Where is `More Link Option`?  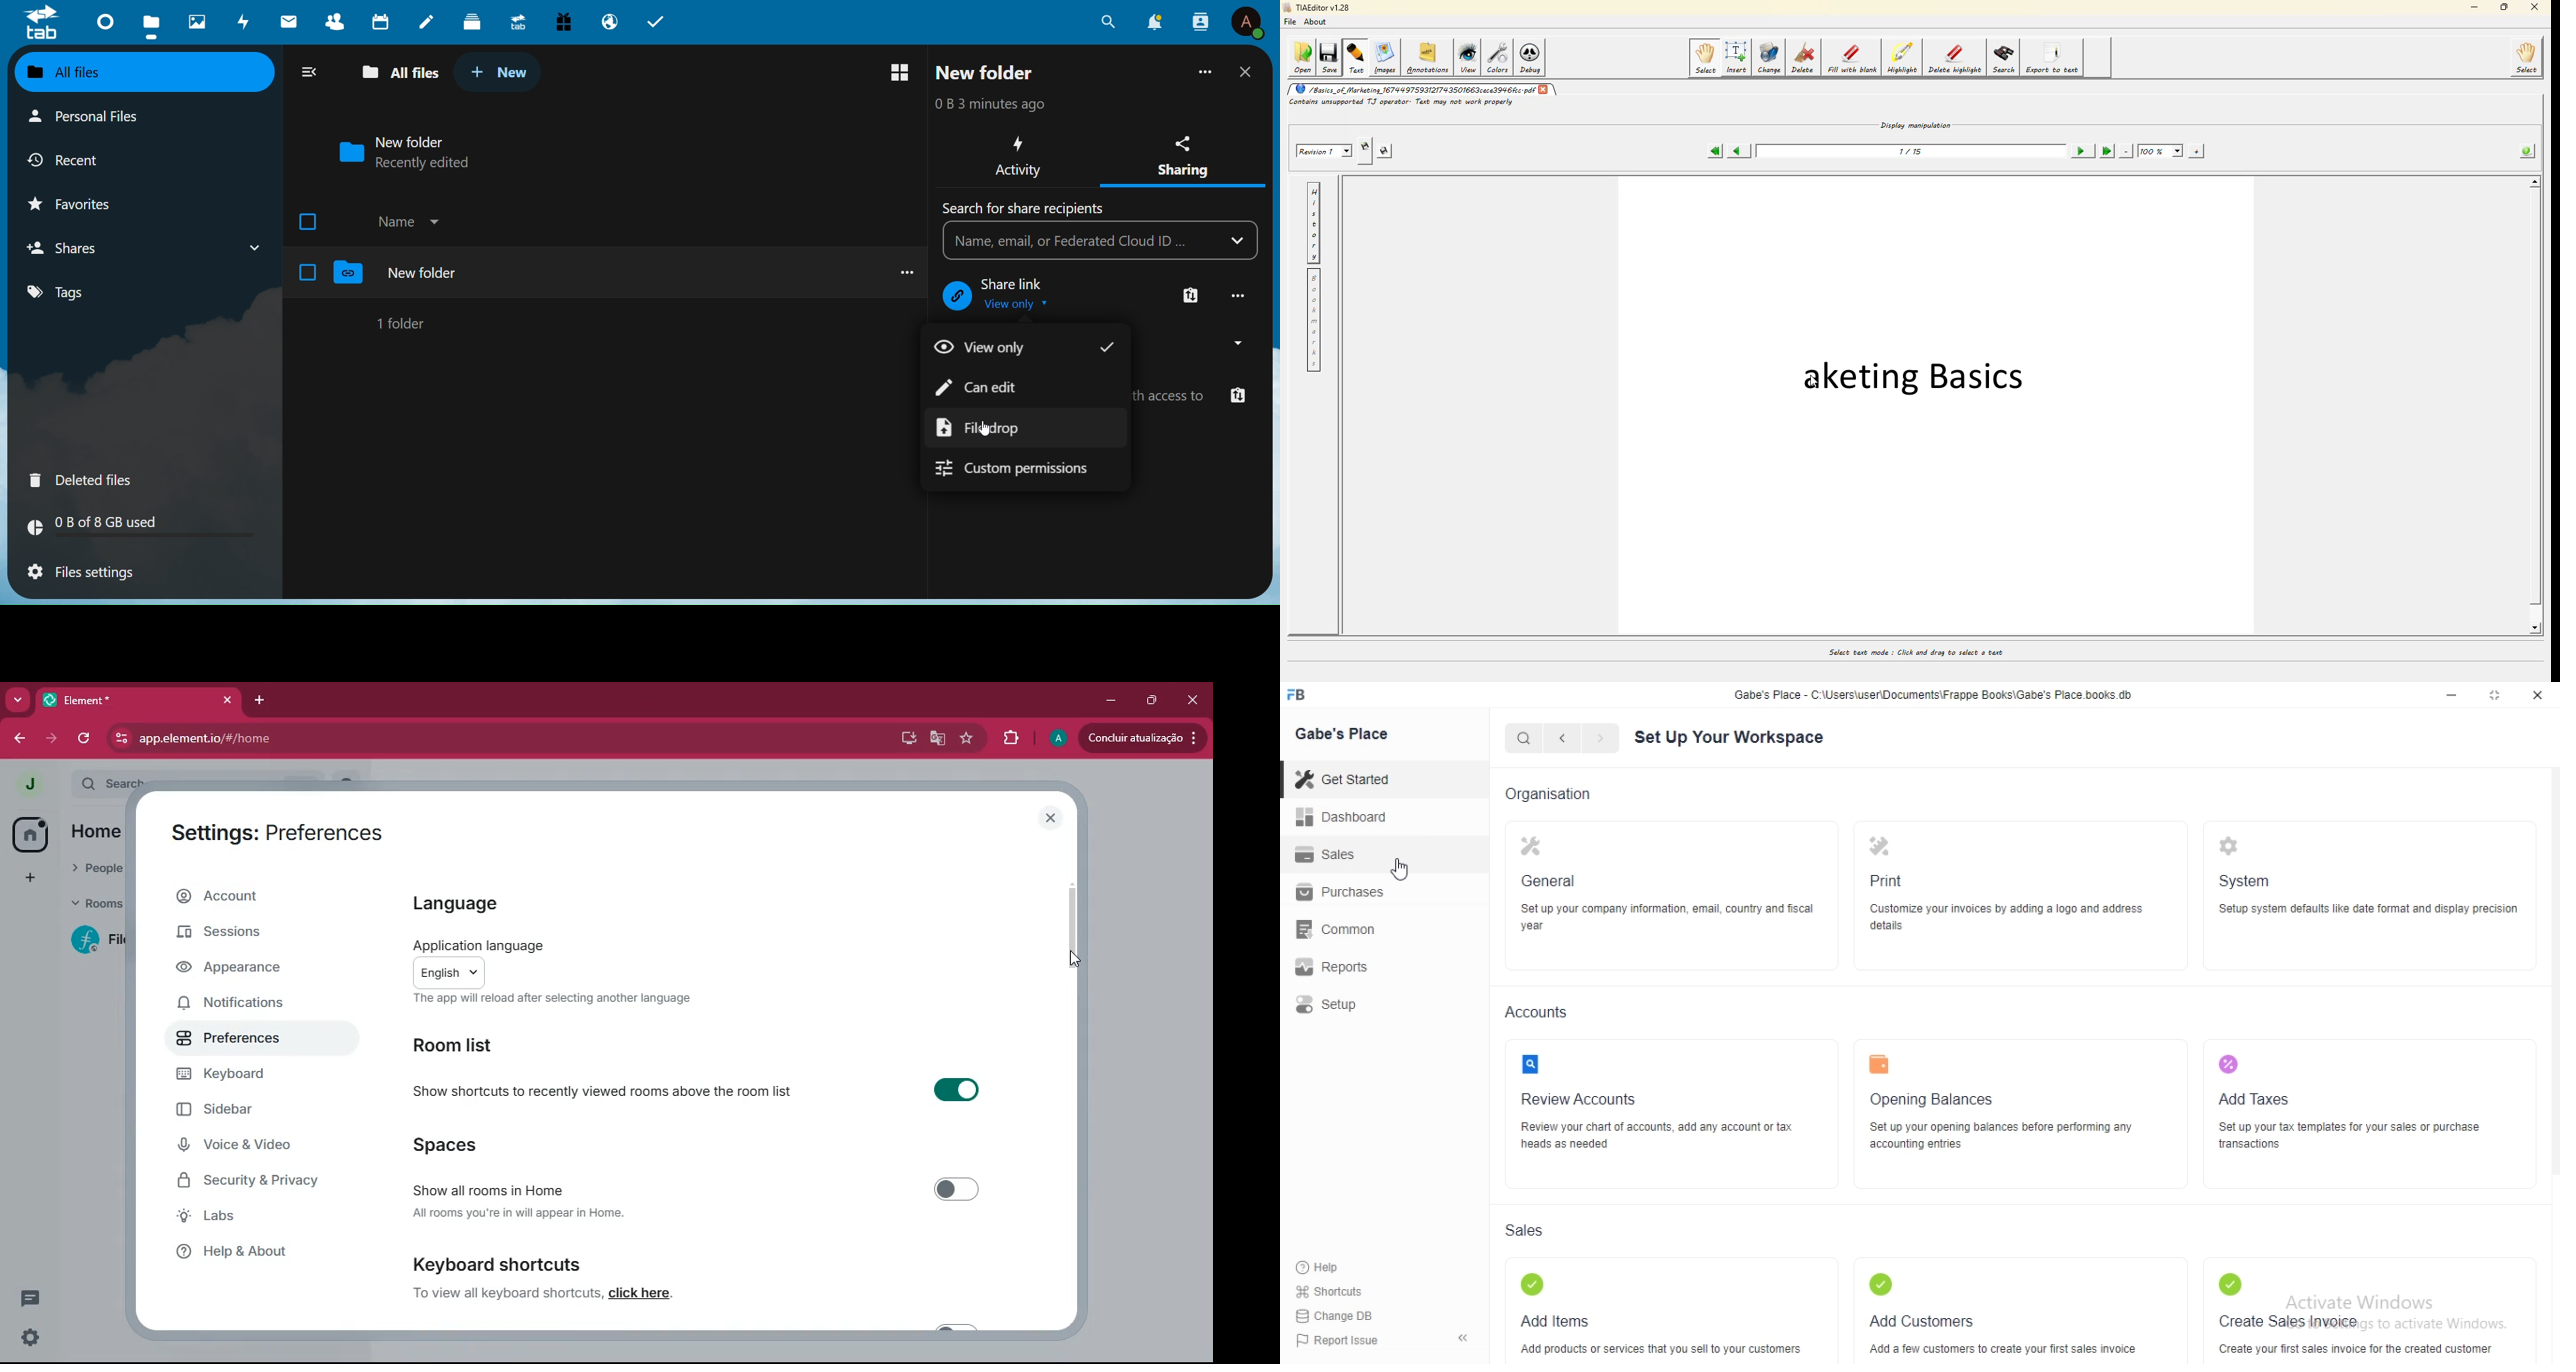
More Link Option is located at coordinates (1191, 297).